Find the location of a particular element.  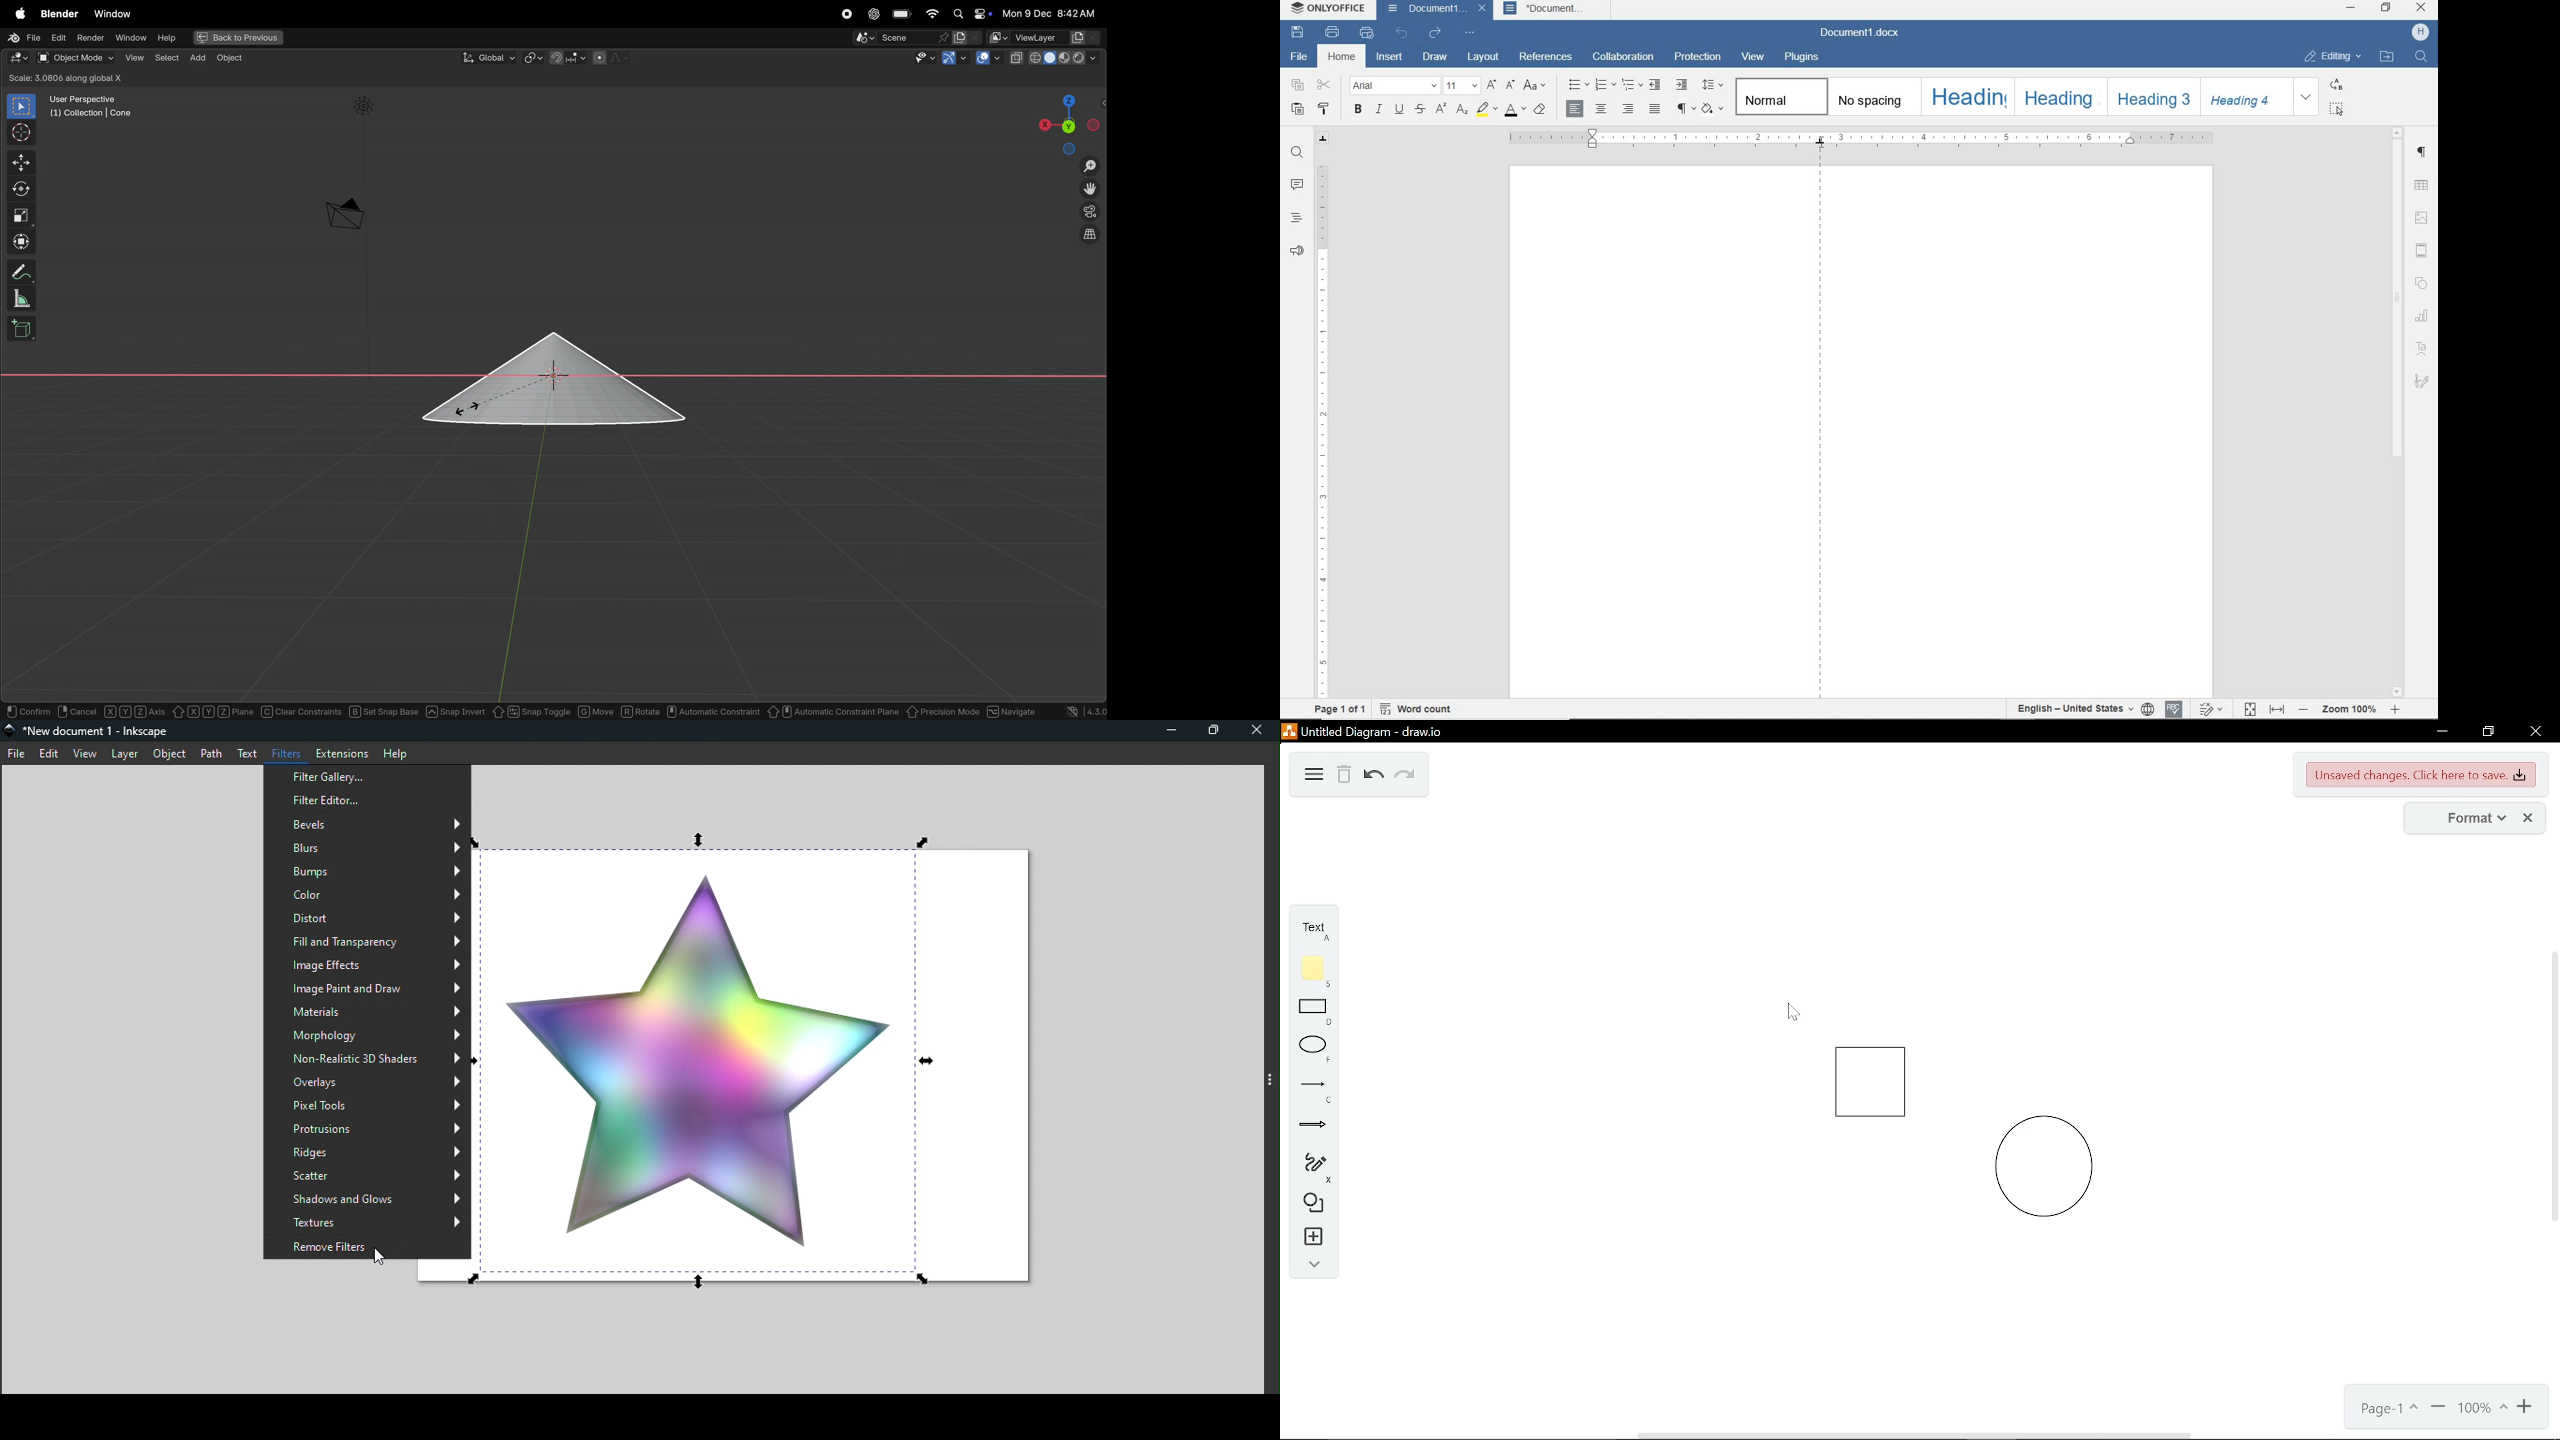

JUSTIFIED is located at coordinates (1656, 110).